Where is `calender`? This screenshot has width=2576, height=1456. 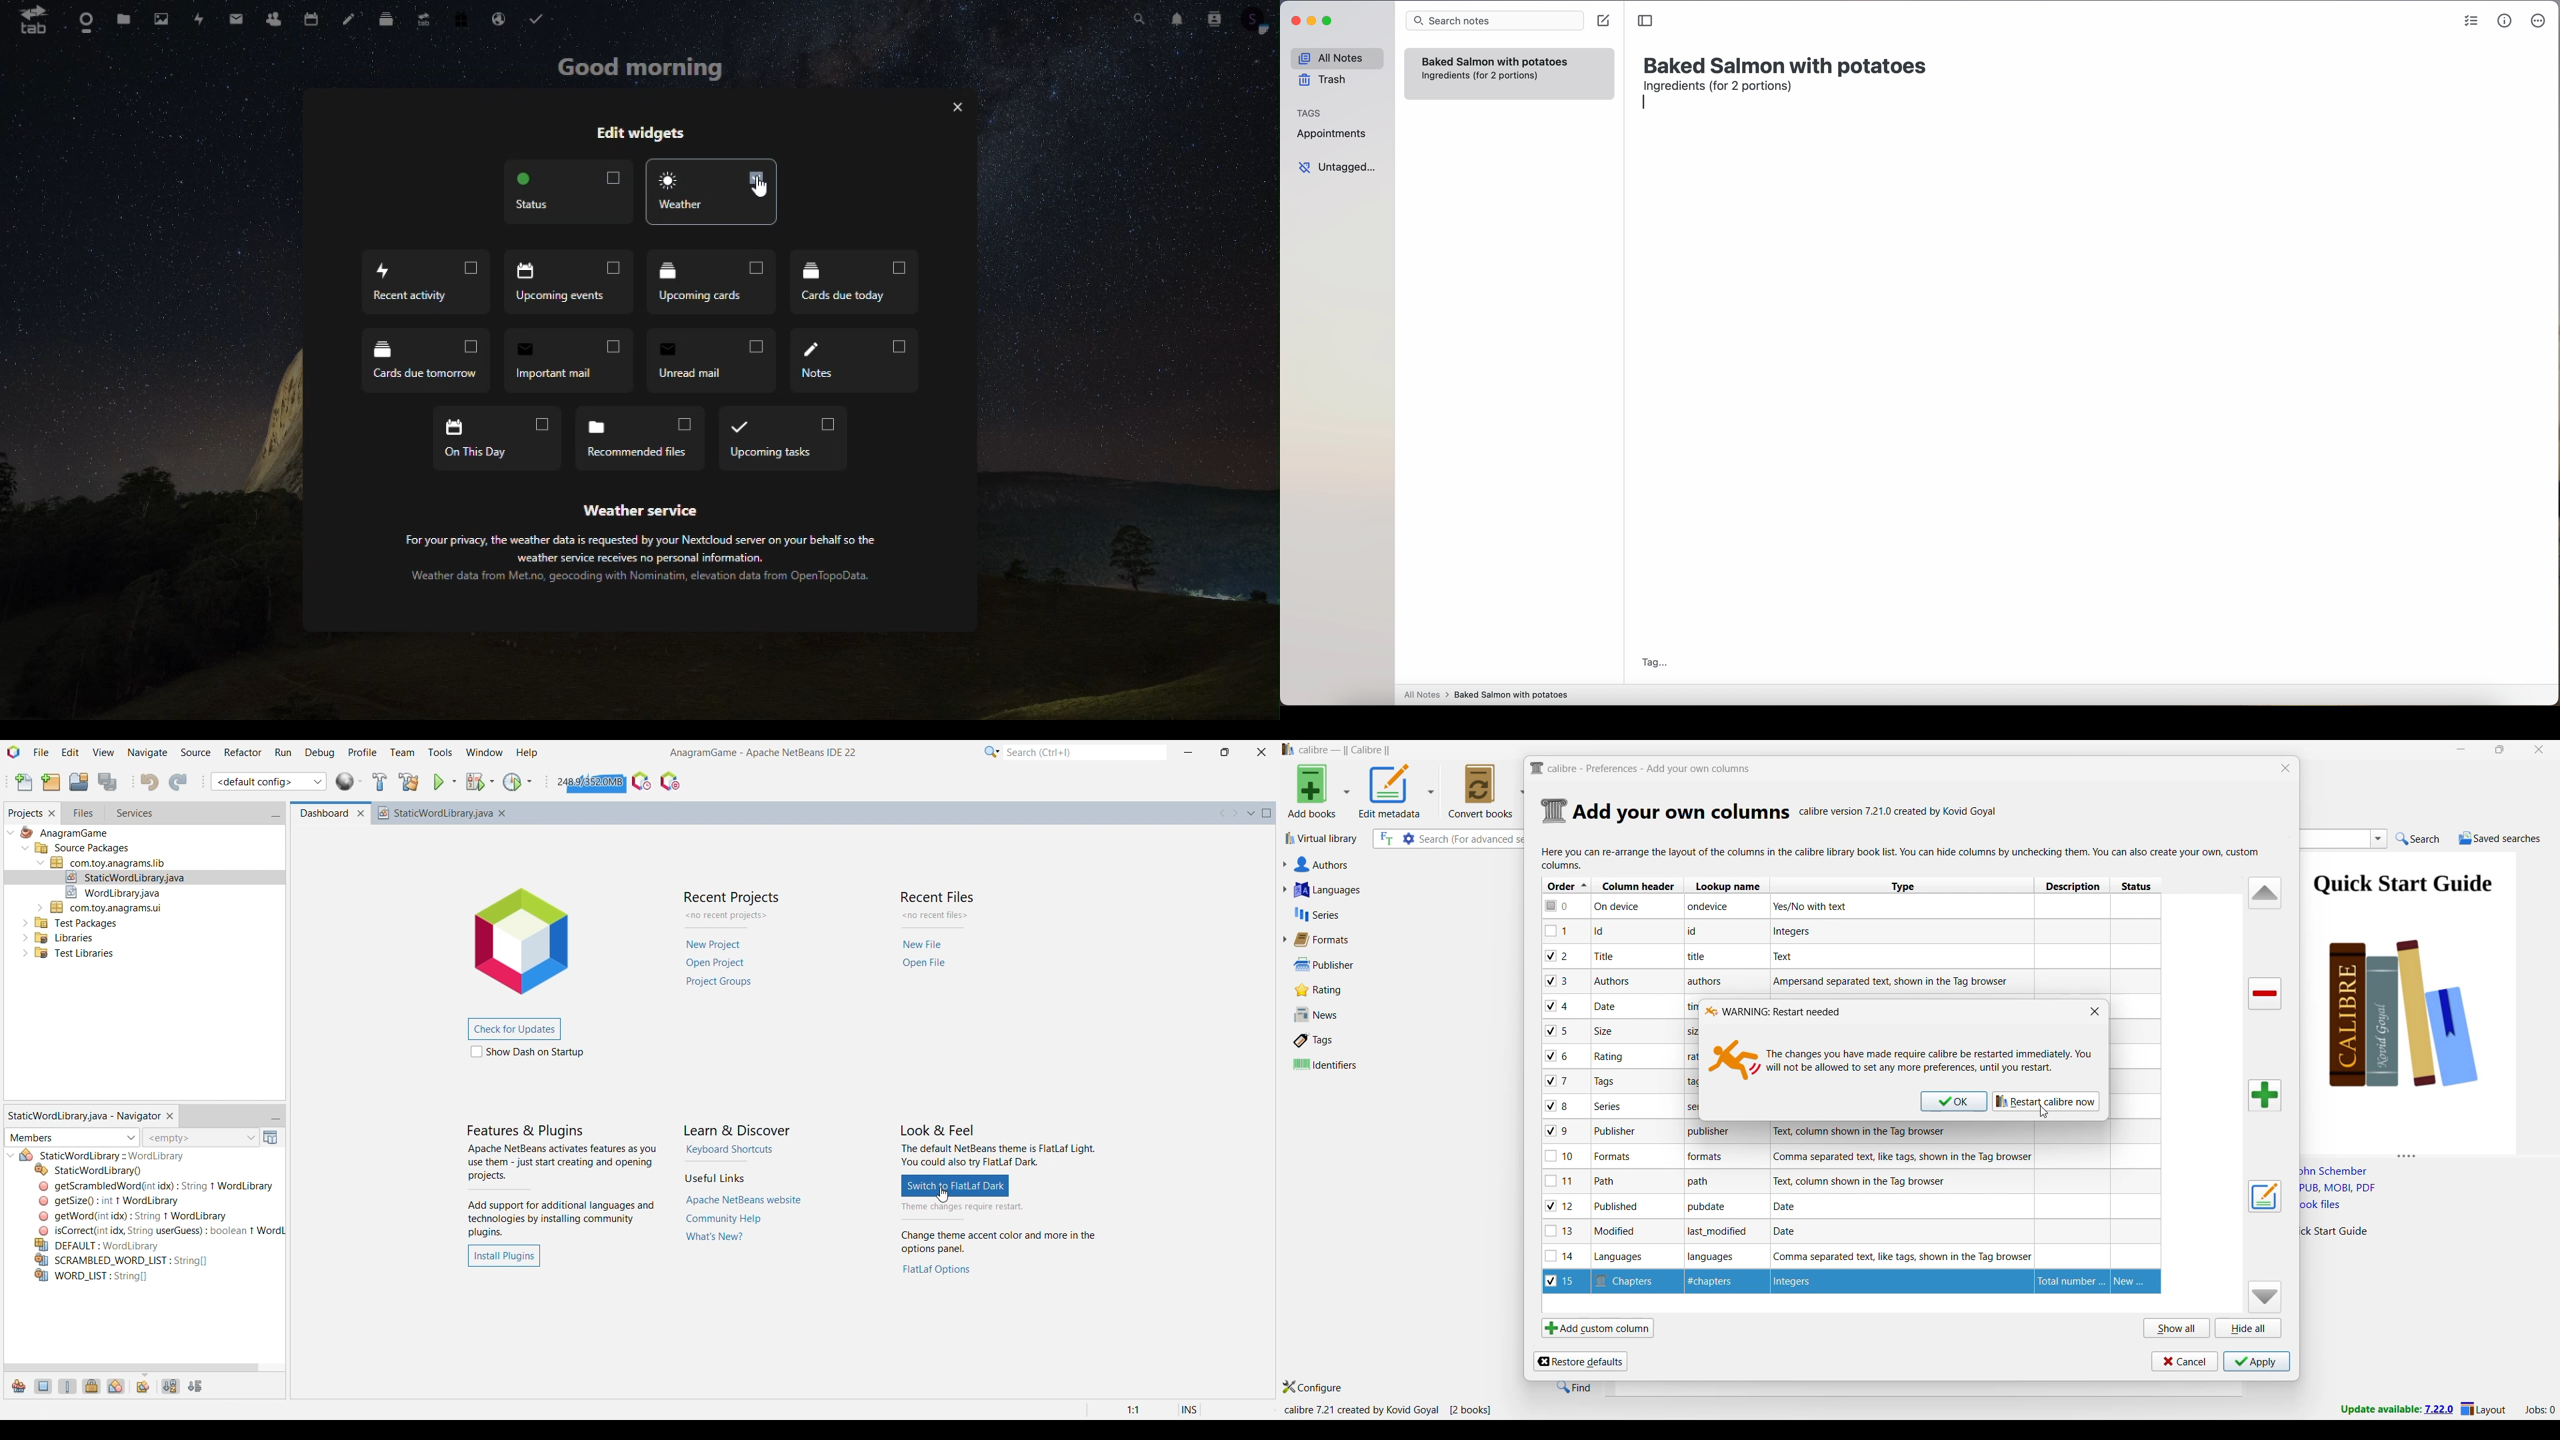
calender is located at coordinates (313, 21).